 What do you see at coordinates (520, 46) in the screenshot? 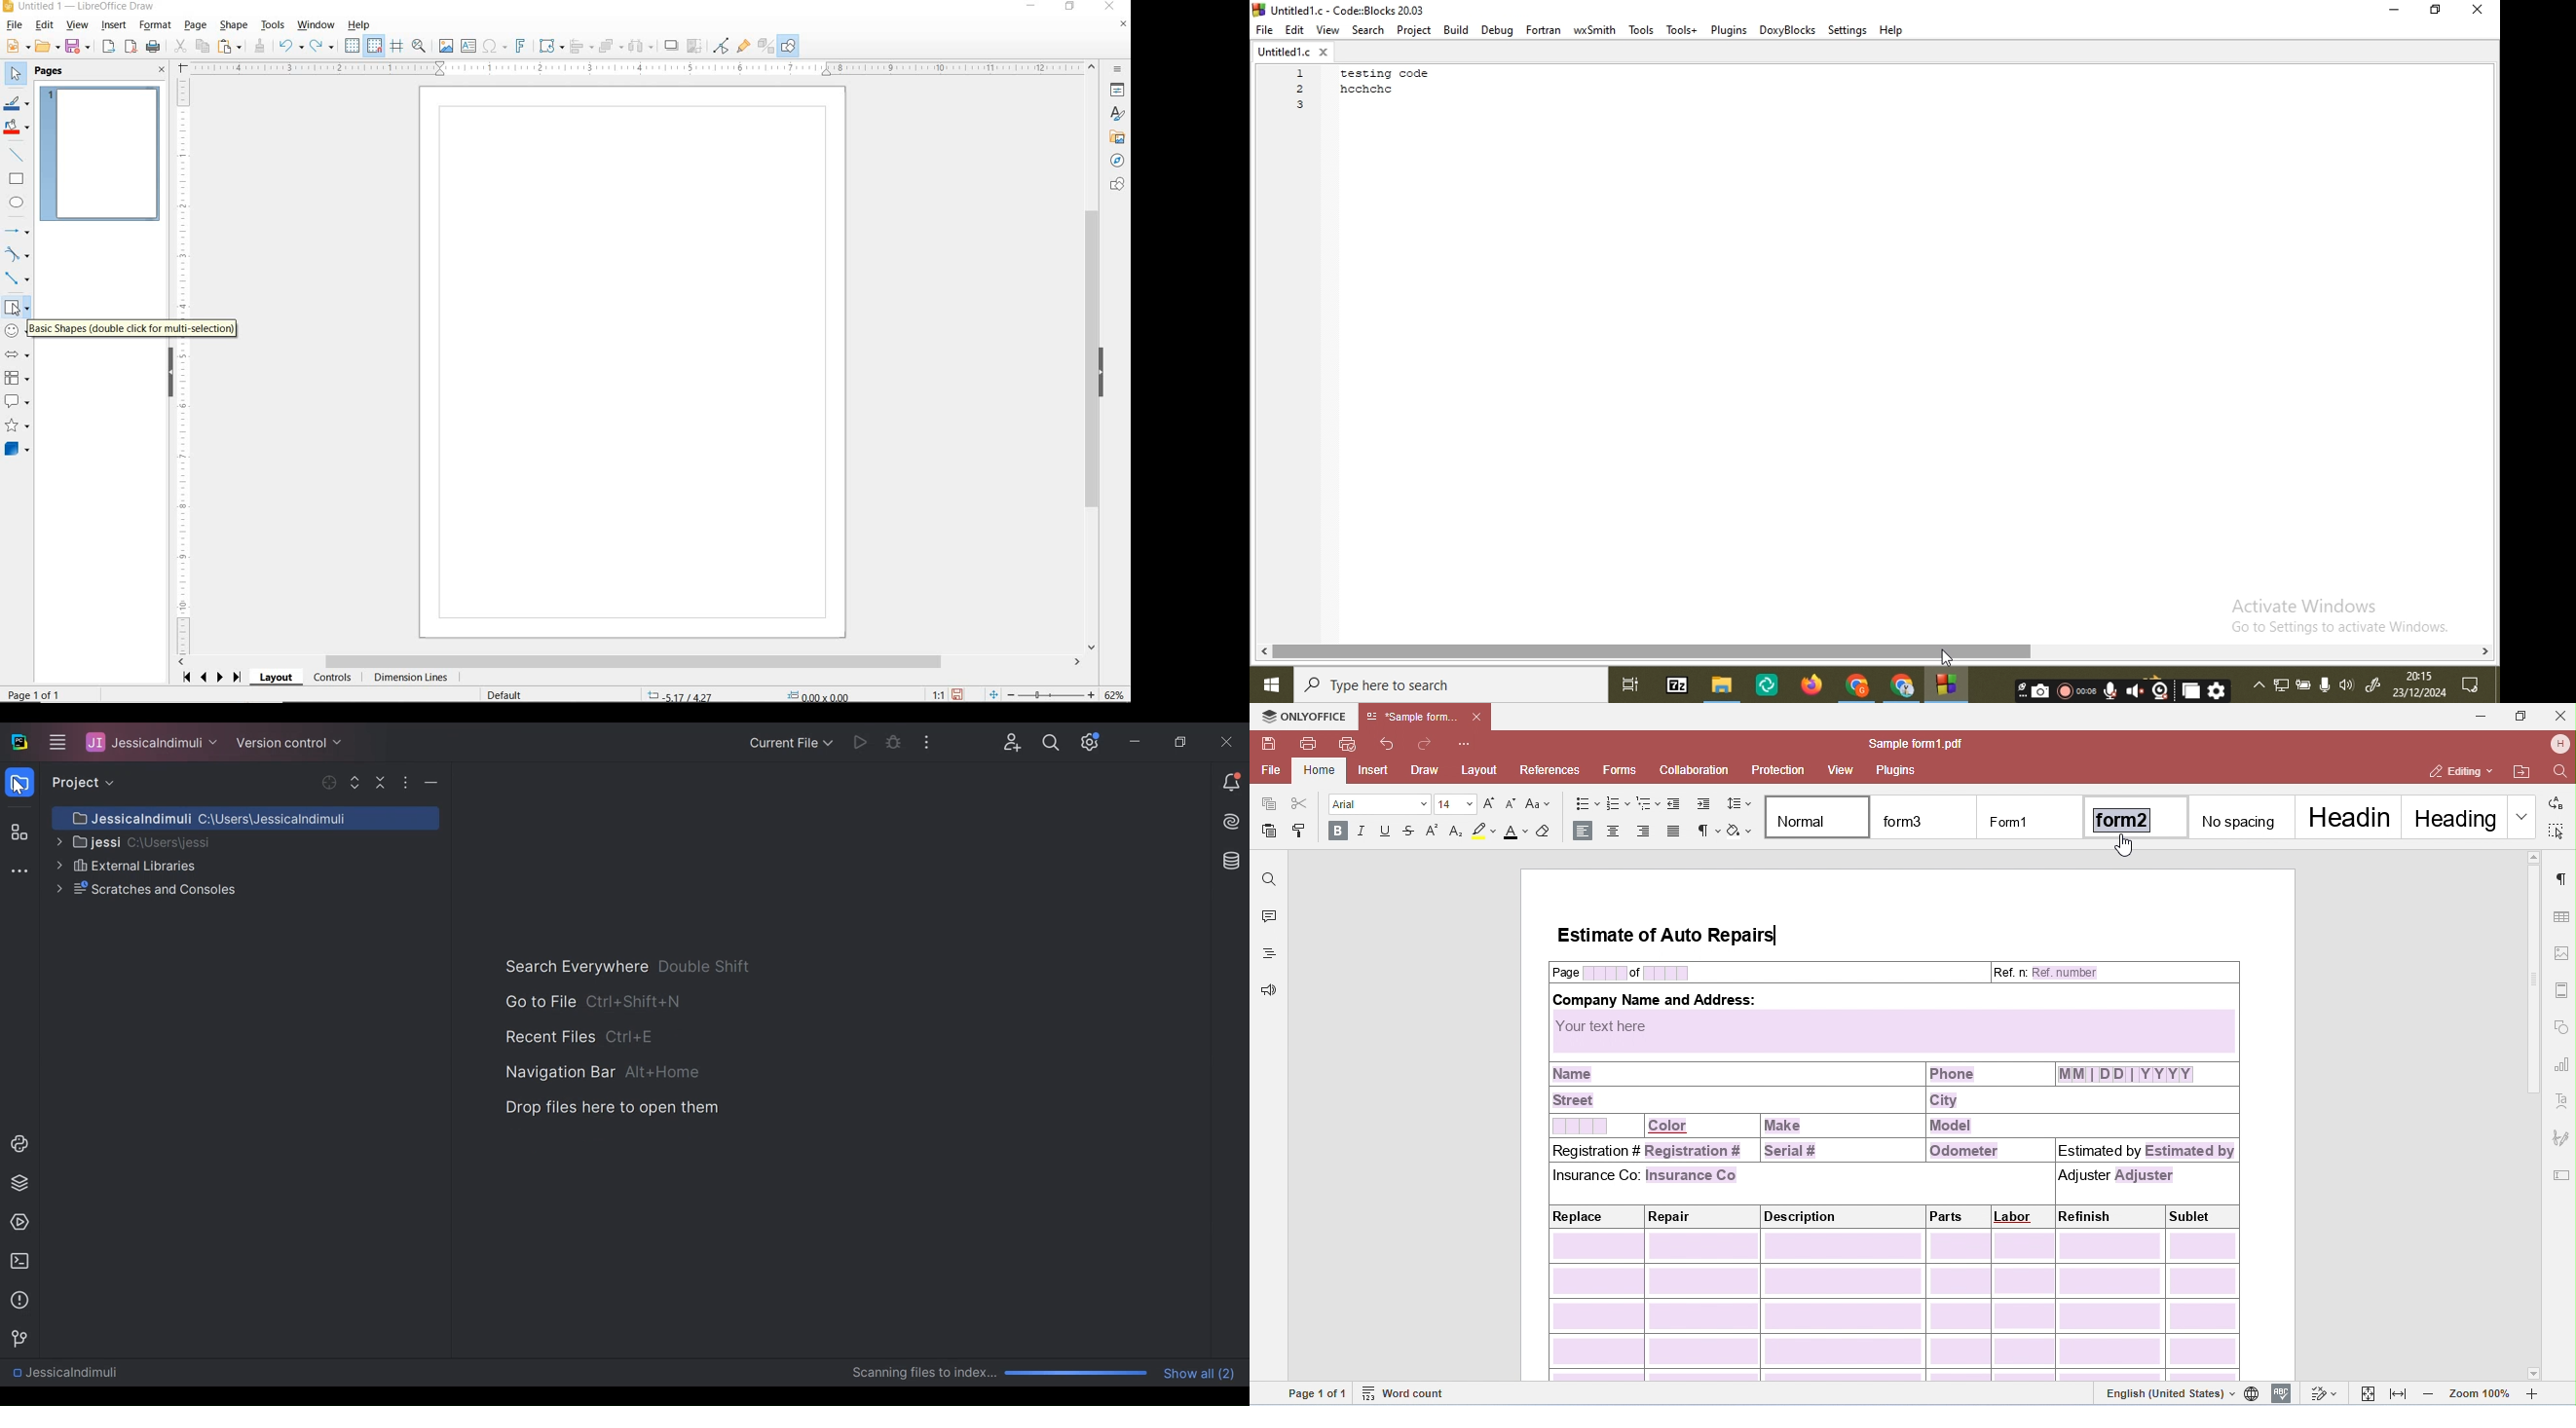
I see `INSERT FRONTWORK TEXT` at bounding box center [520, 46].